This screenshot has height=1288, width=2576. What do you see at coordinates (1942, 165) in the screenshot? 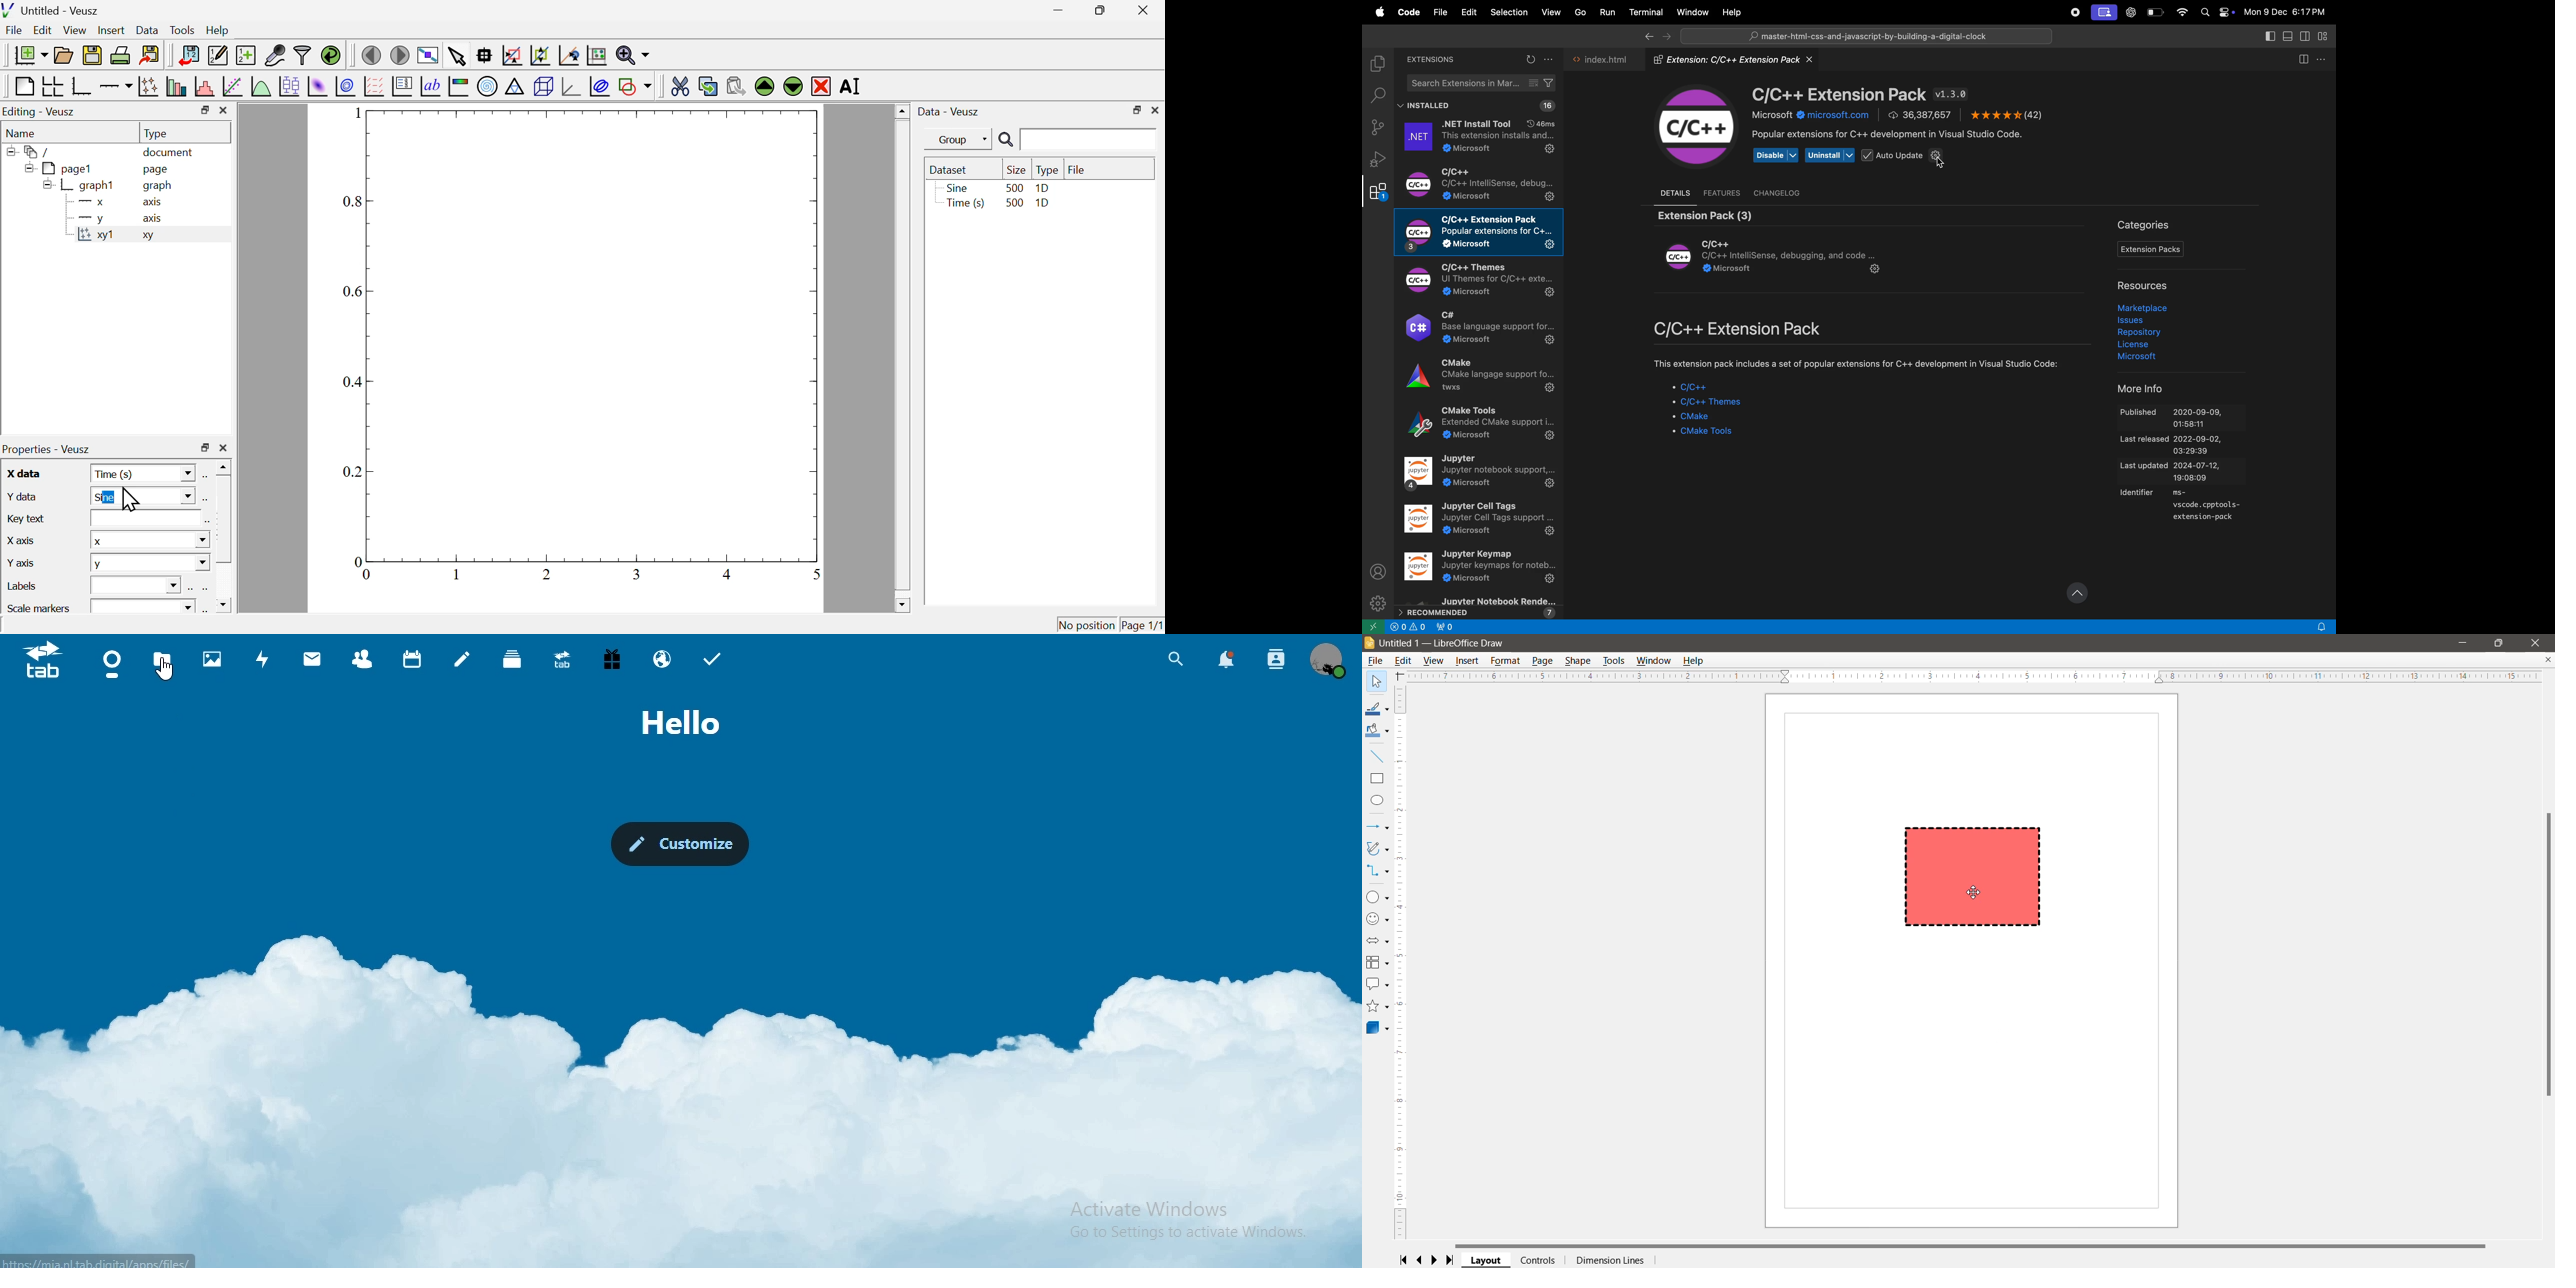
I see `cursor` at bounding box center [1942, 165].